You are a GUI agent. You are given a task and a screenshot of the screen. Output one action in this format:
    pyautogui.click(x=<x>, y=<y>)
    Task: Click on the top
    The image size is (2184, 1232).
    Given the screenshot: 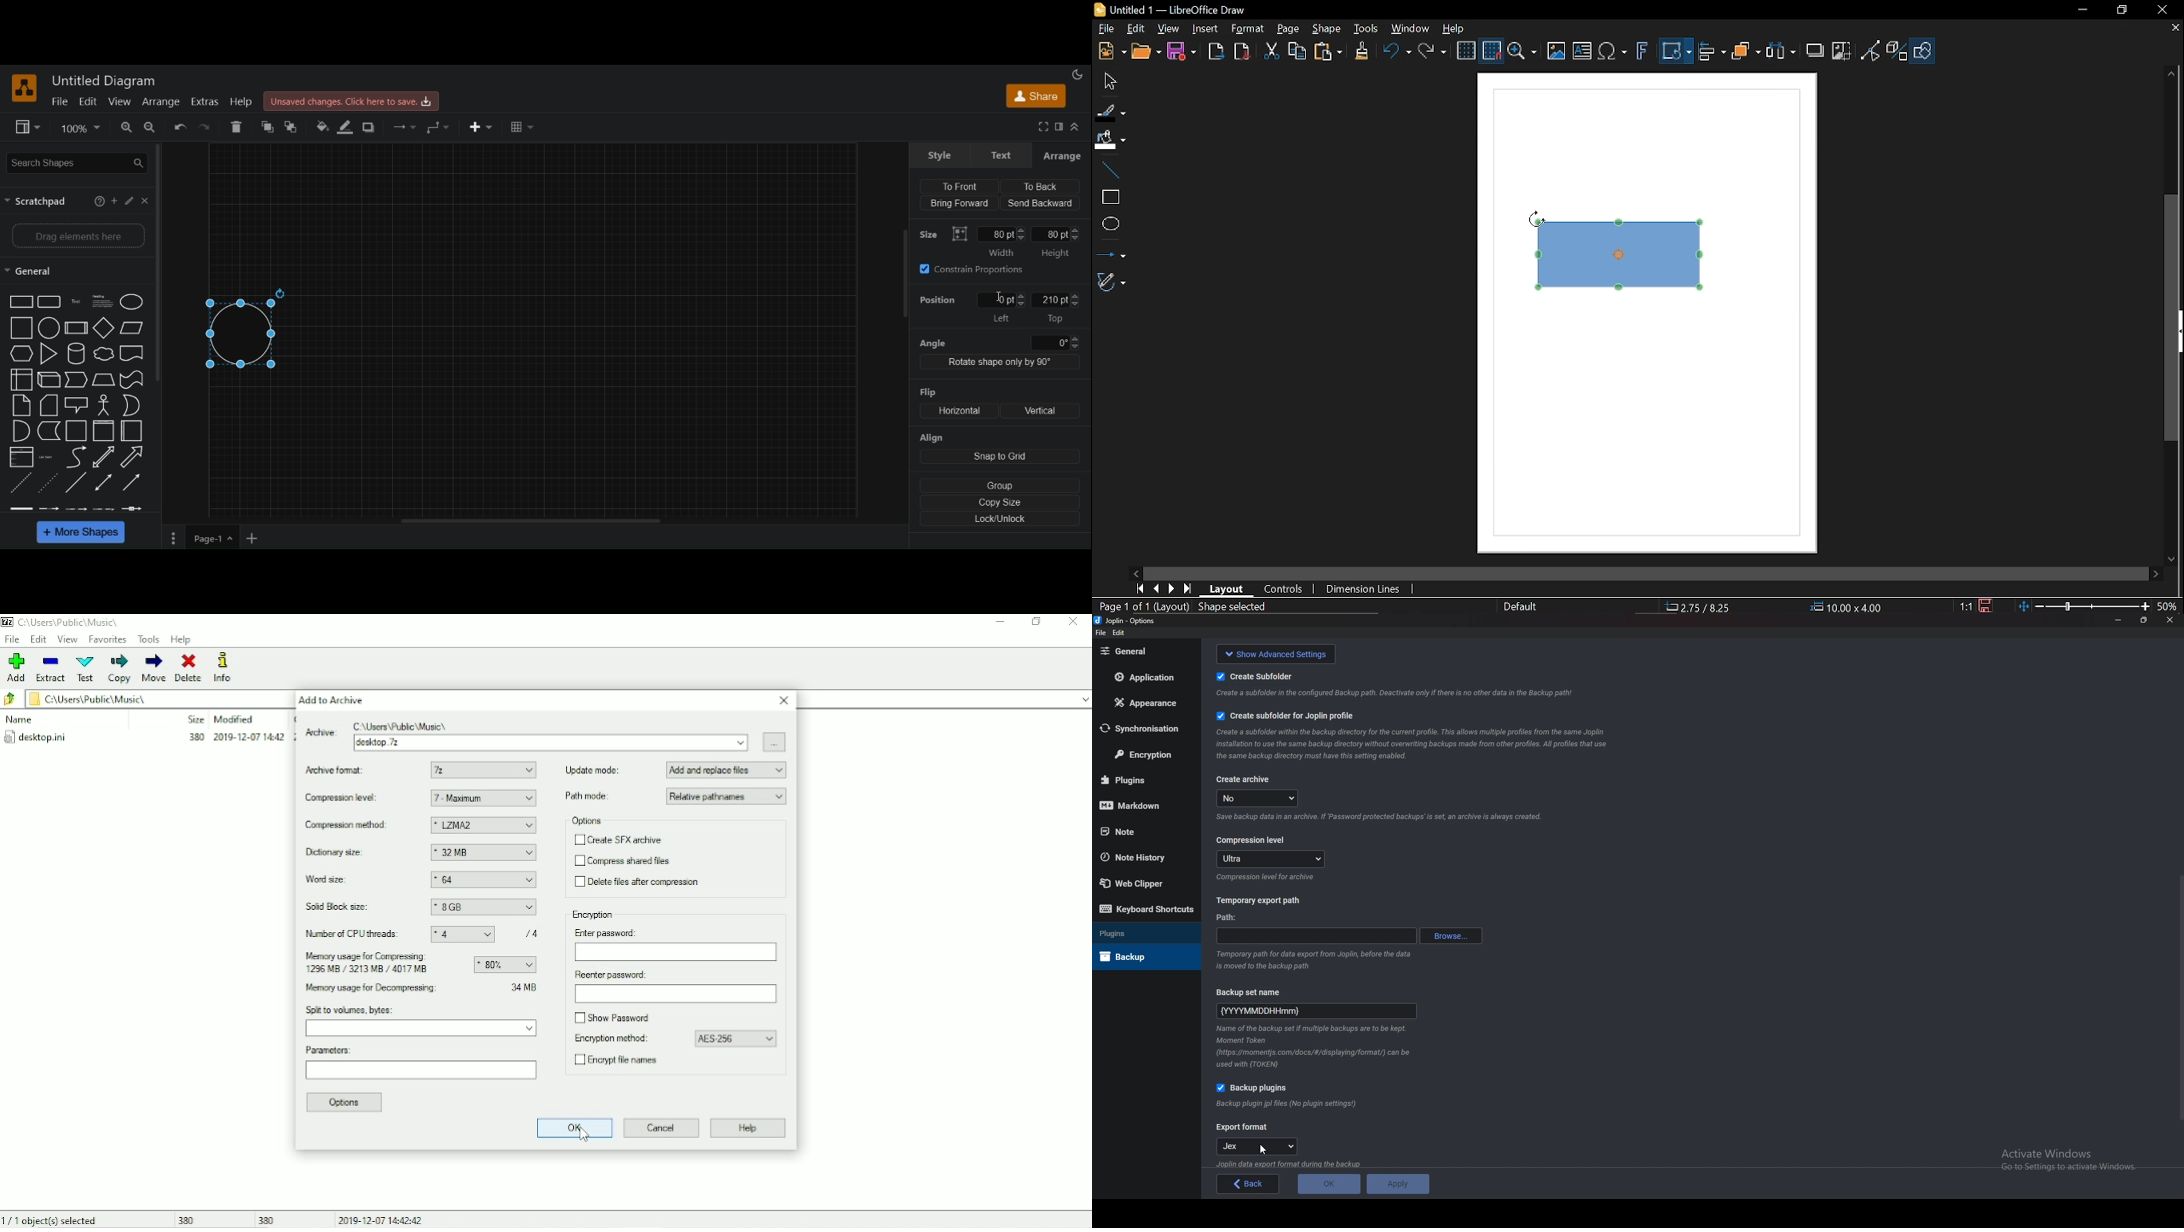 What is the action you would take?
    pyautogui.click(x=1057, y=308)
    